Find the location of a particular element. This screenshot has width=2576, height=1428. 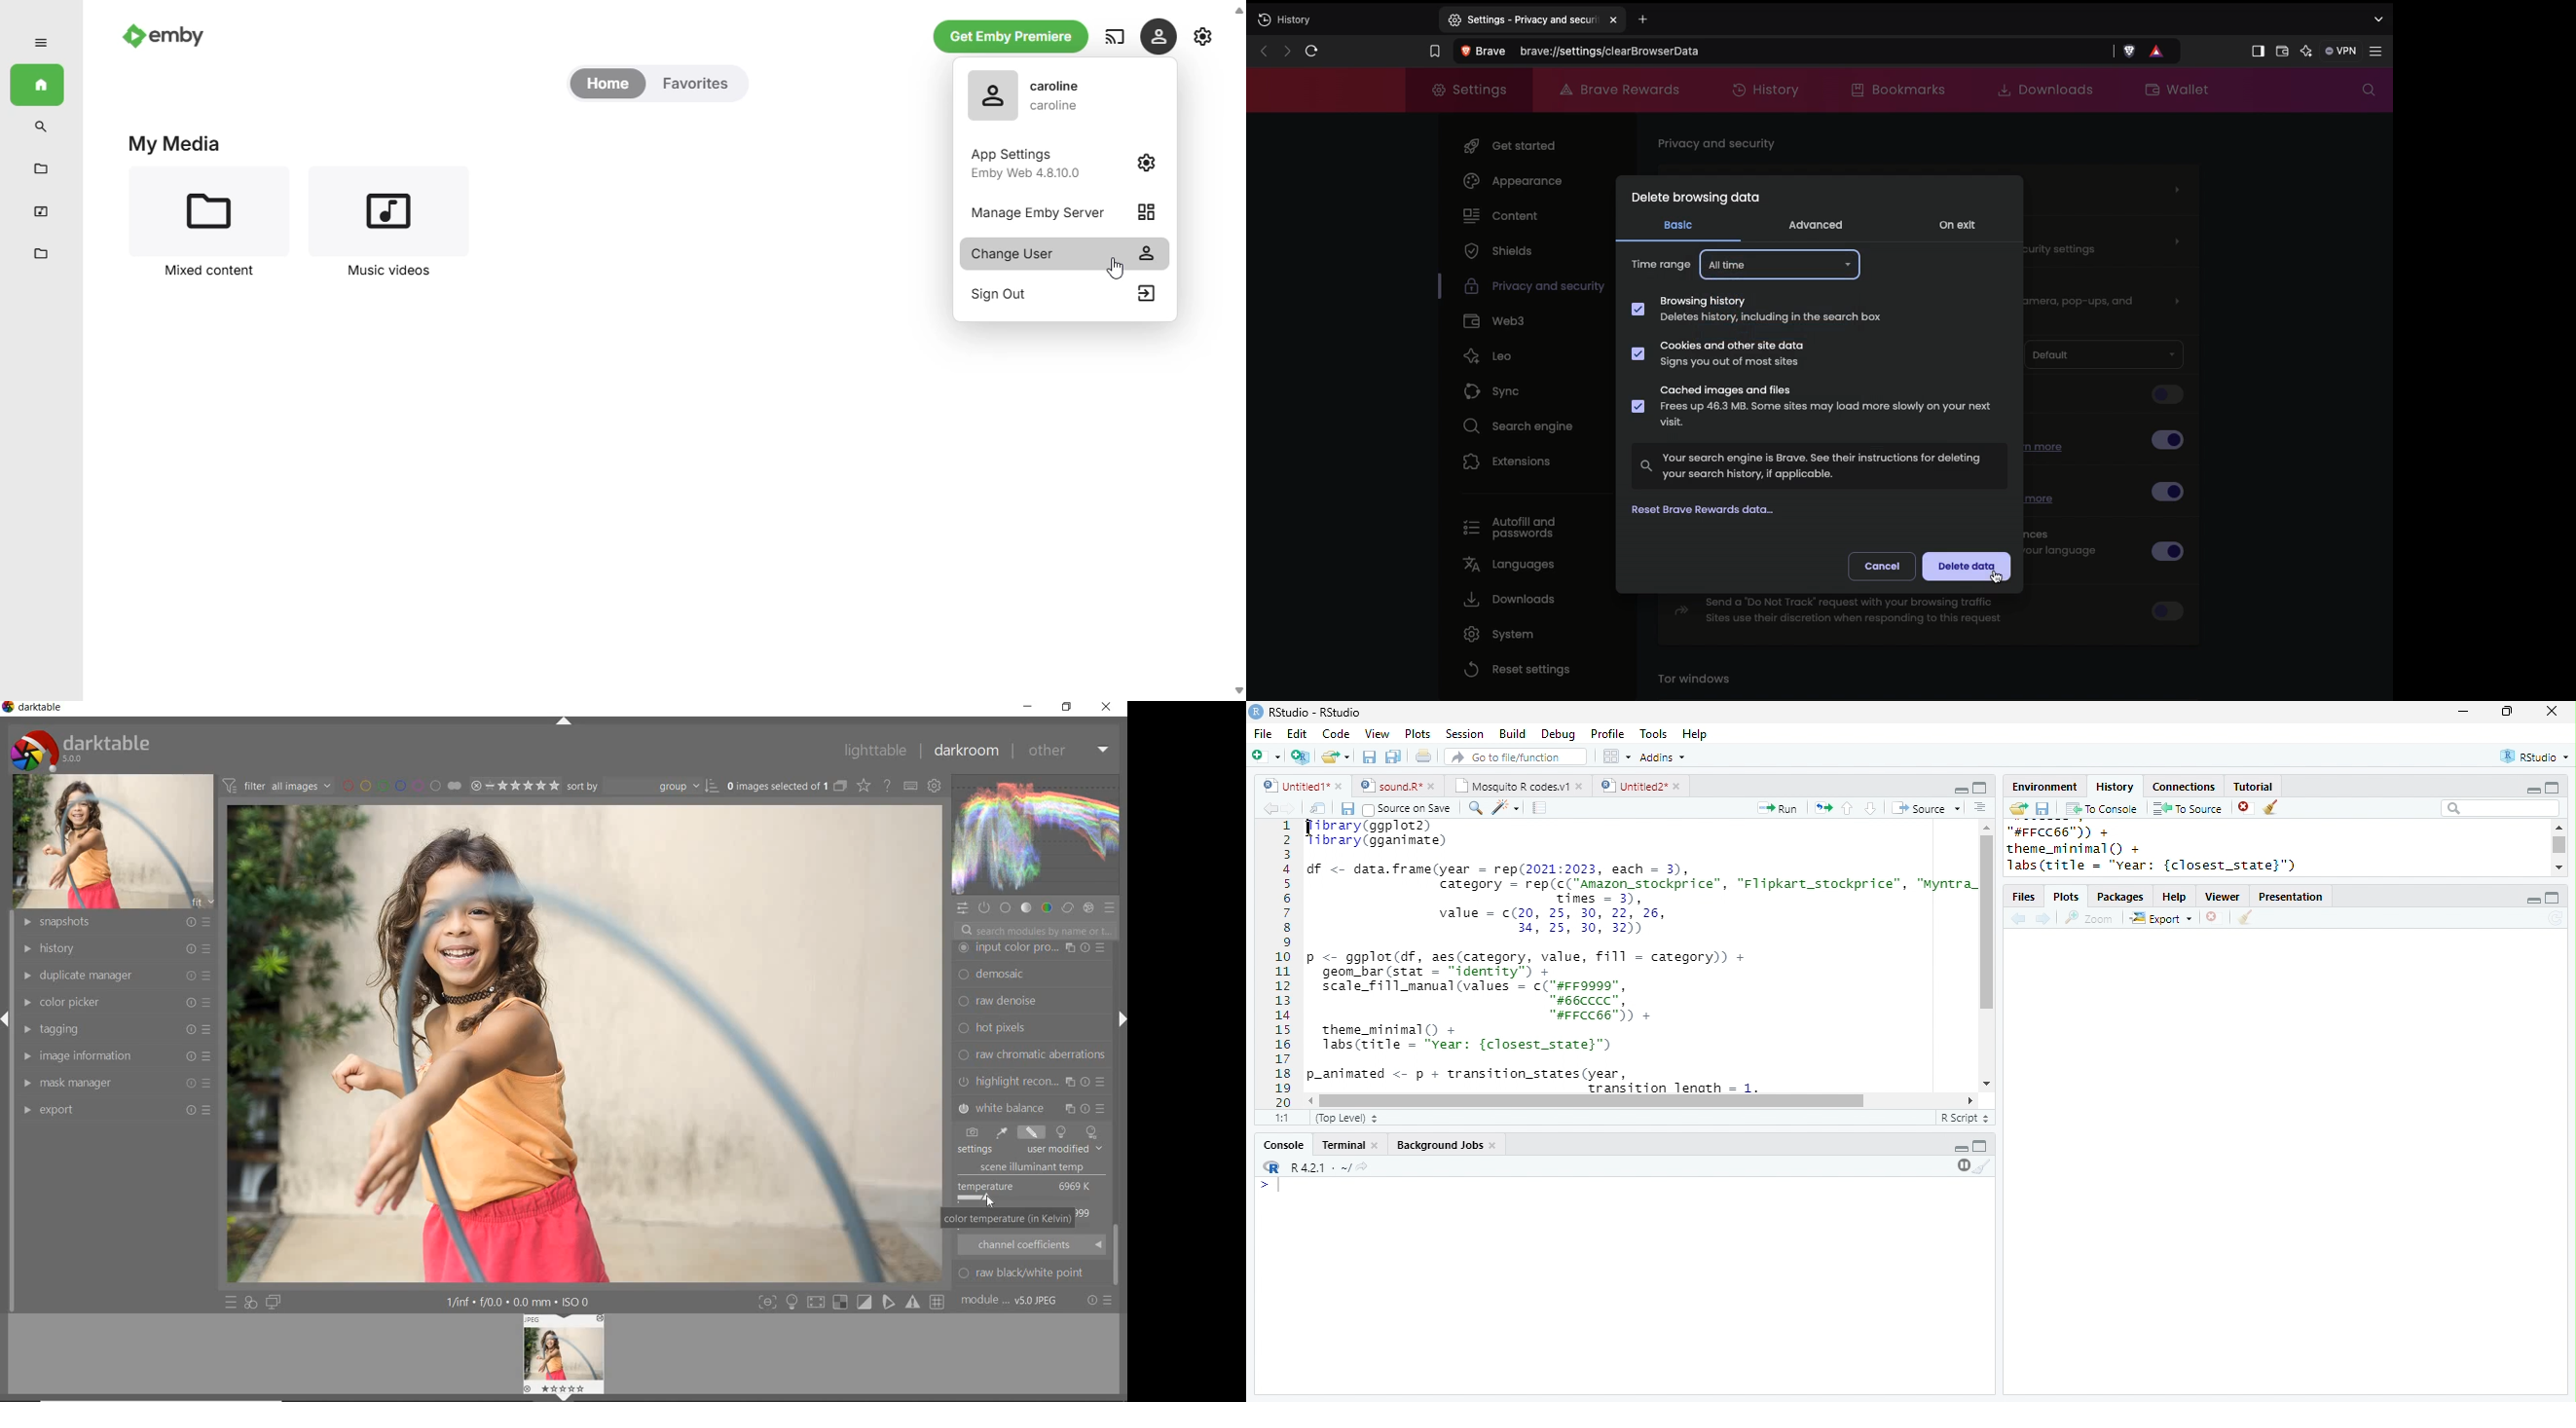

scroll up is located at coordinates (2559, 827).